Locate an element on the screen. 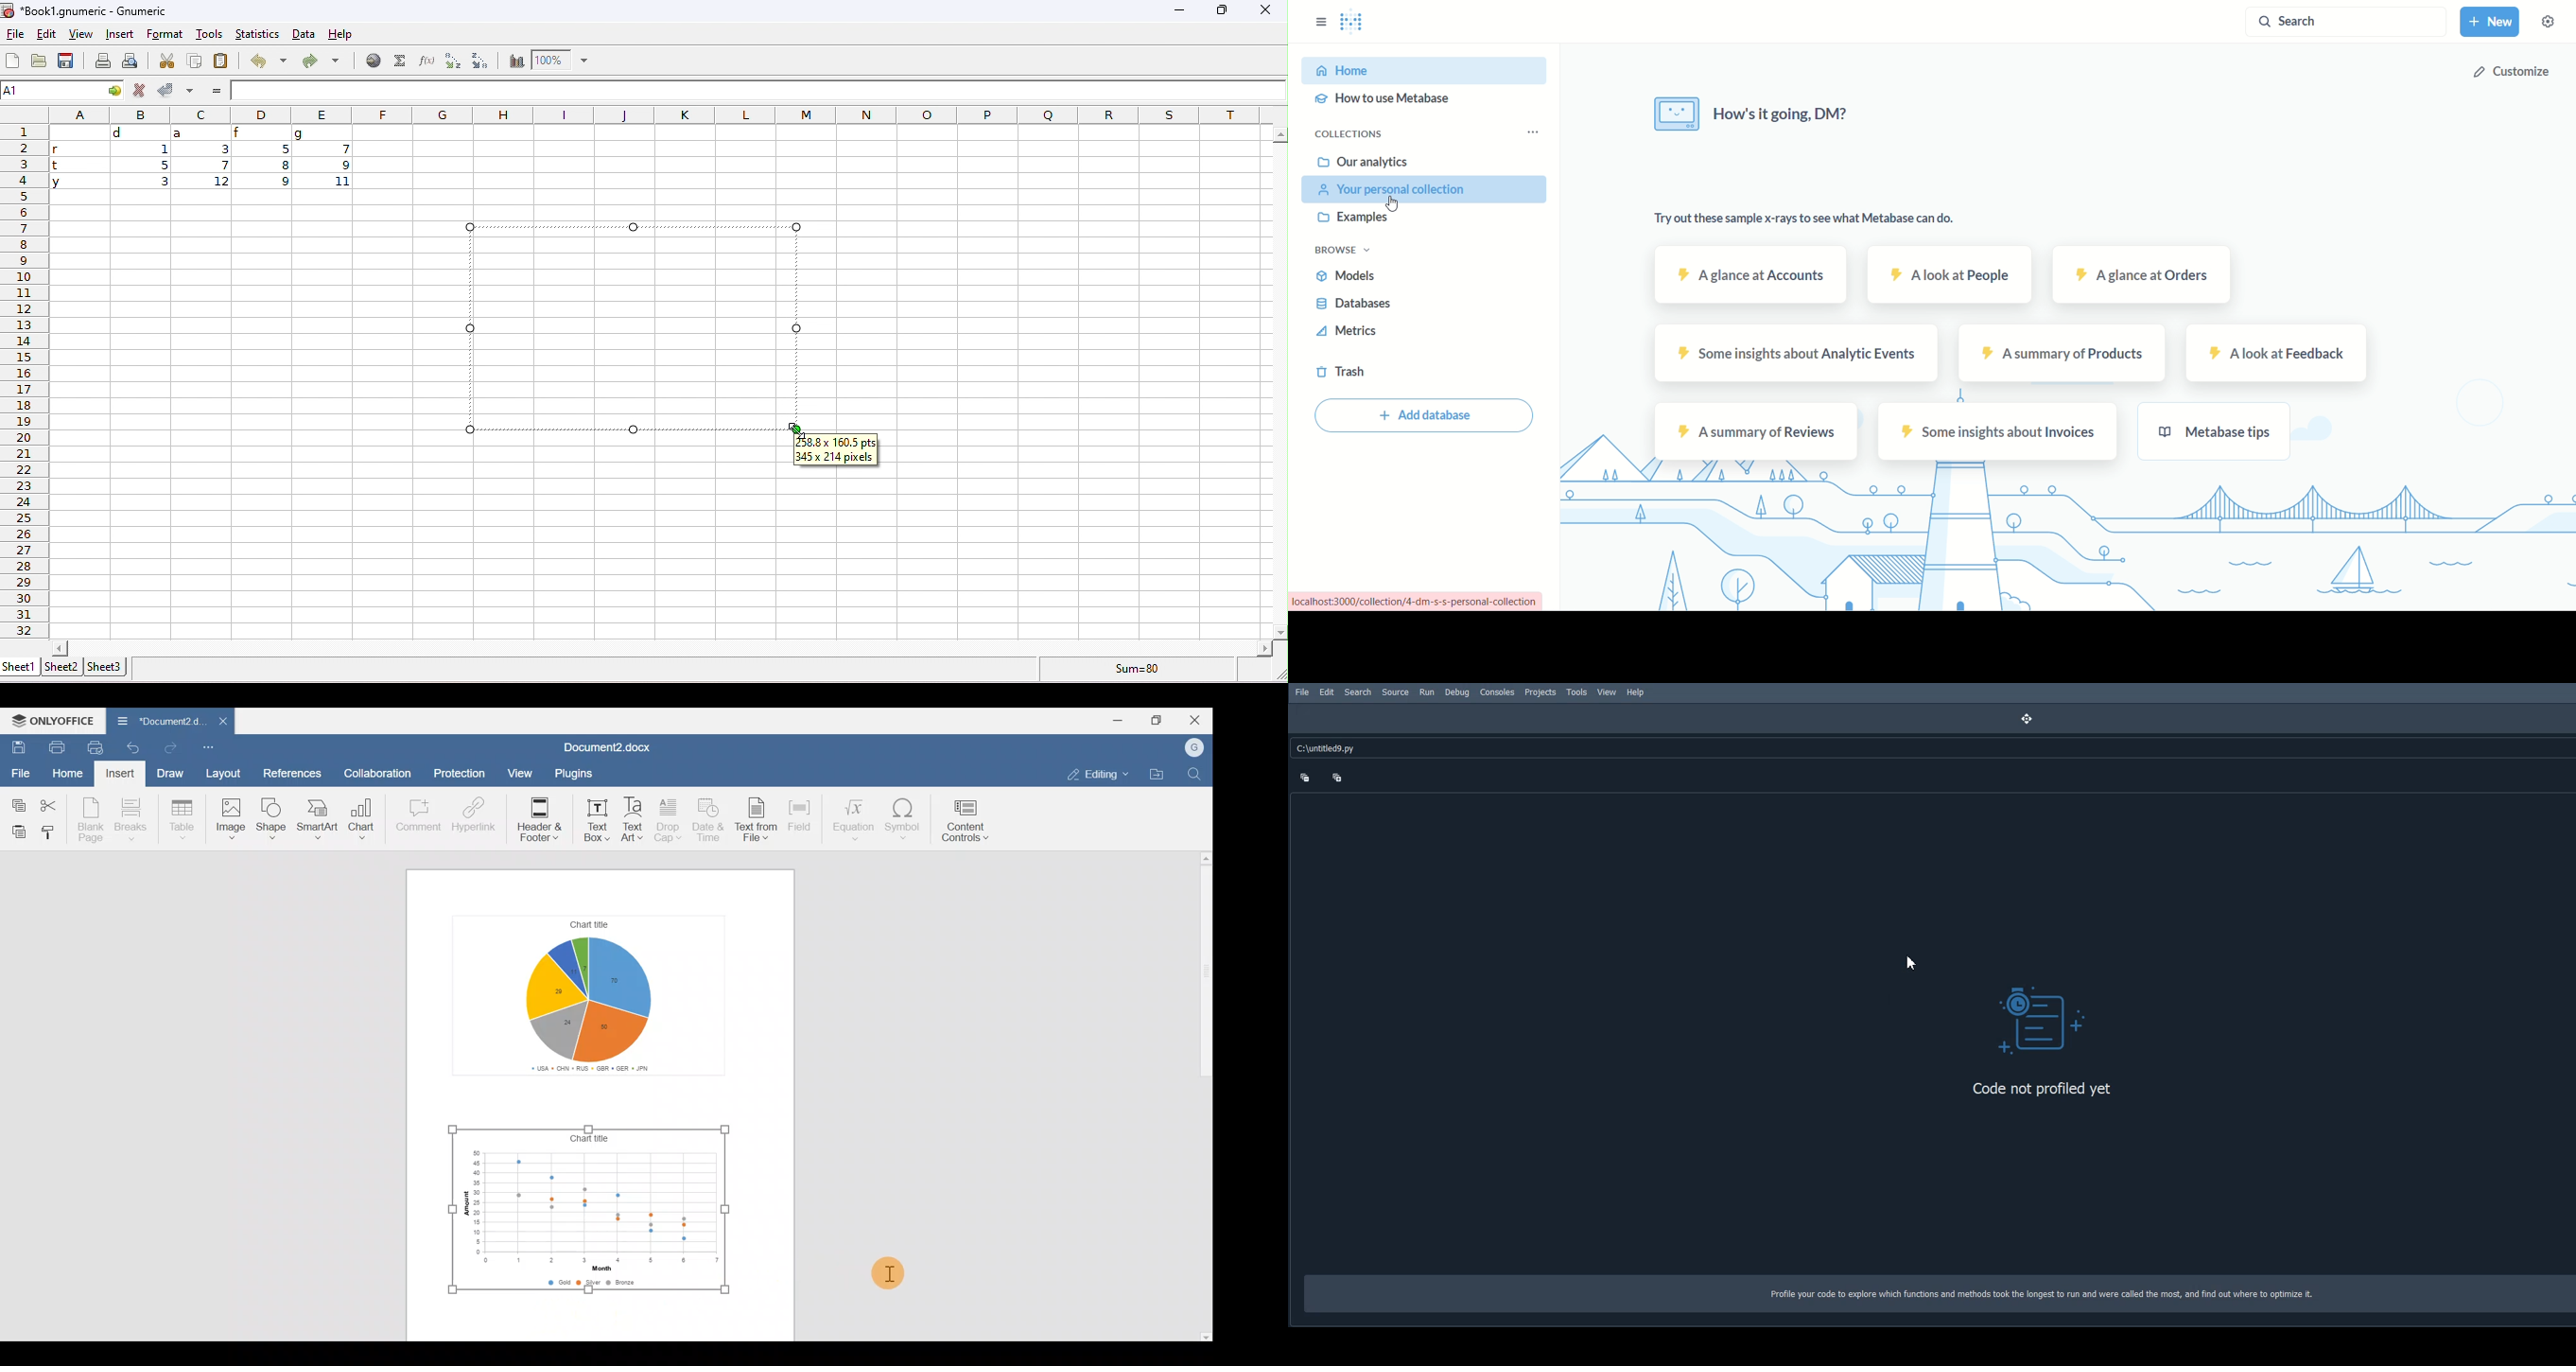 This screenshot has height=1372, width=2576. function wizard is located at coordinates (425, 60).